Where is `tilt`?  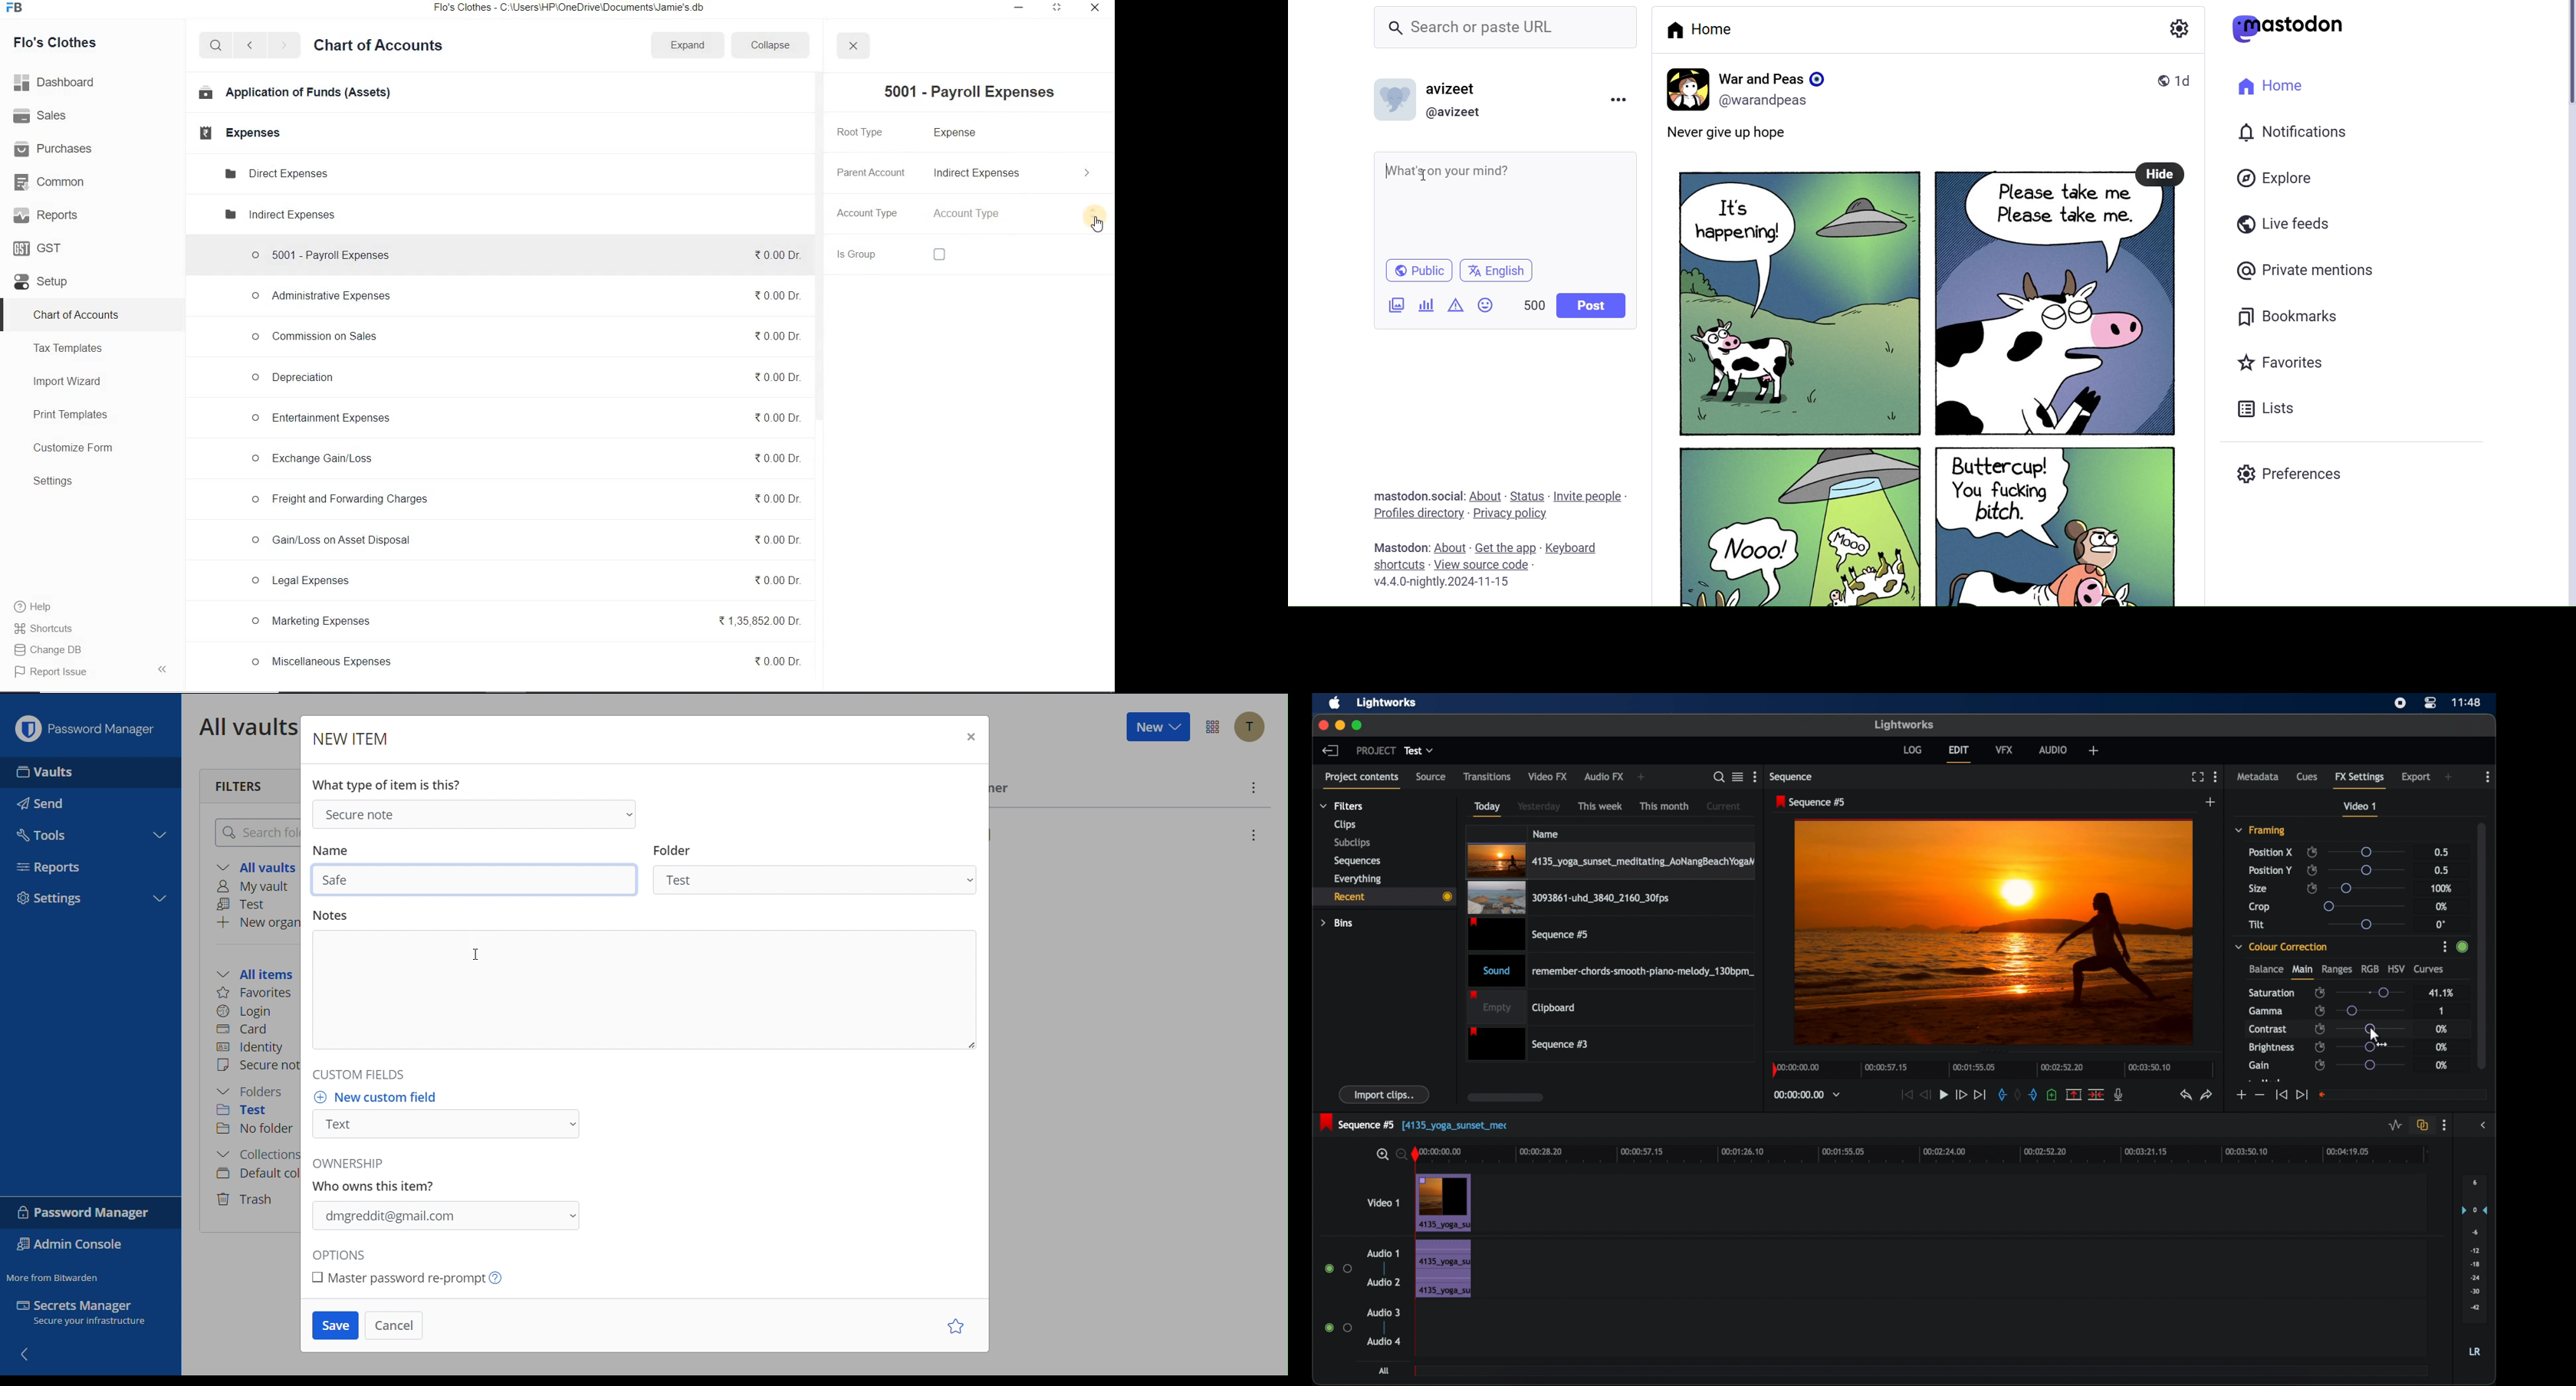 tilt is located at coordinates (2257, 925).